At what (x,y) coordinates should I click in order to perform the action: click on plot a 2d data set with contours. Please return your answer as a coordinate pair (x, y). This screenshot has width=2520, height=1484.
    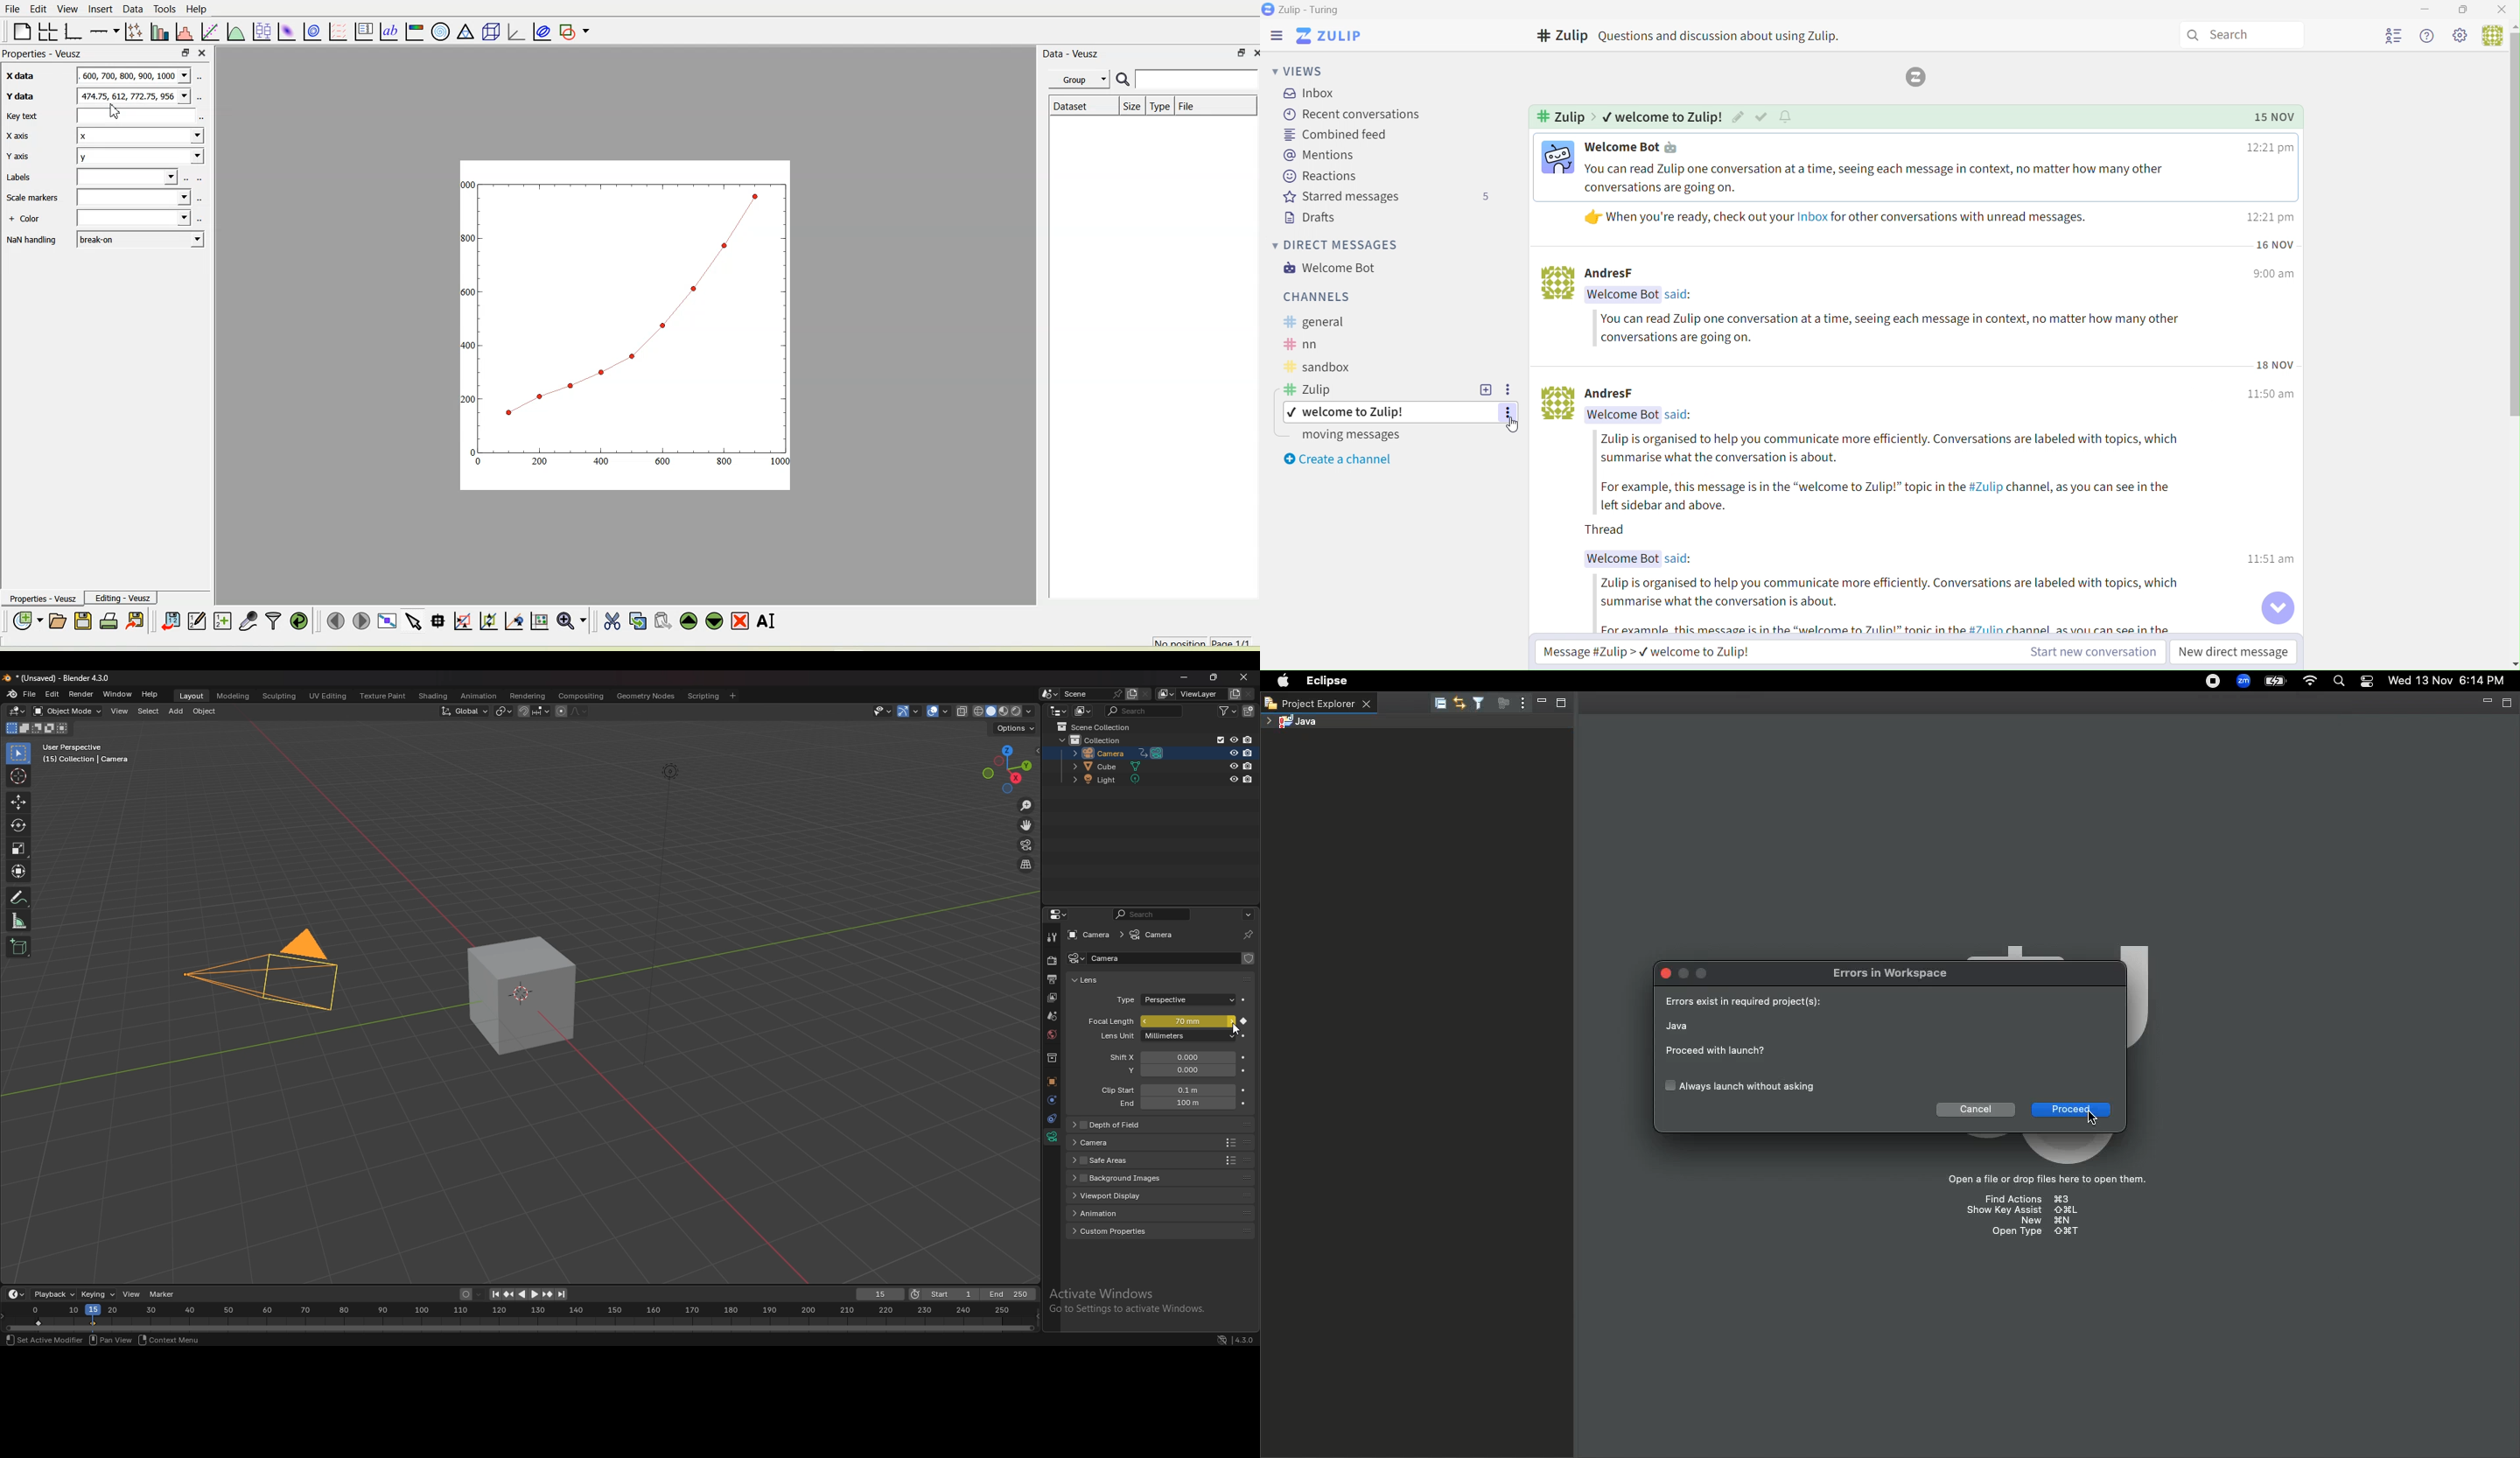
    Looking at the image, I should click on (311, 32).